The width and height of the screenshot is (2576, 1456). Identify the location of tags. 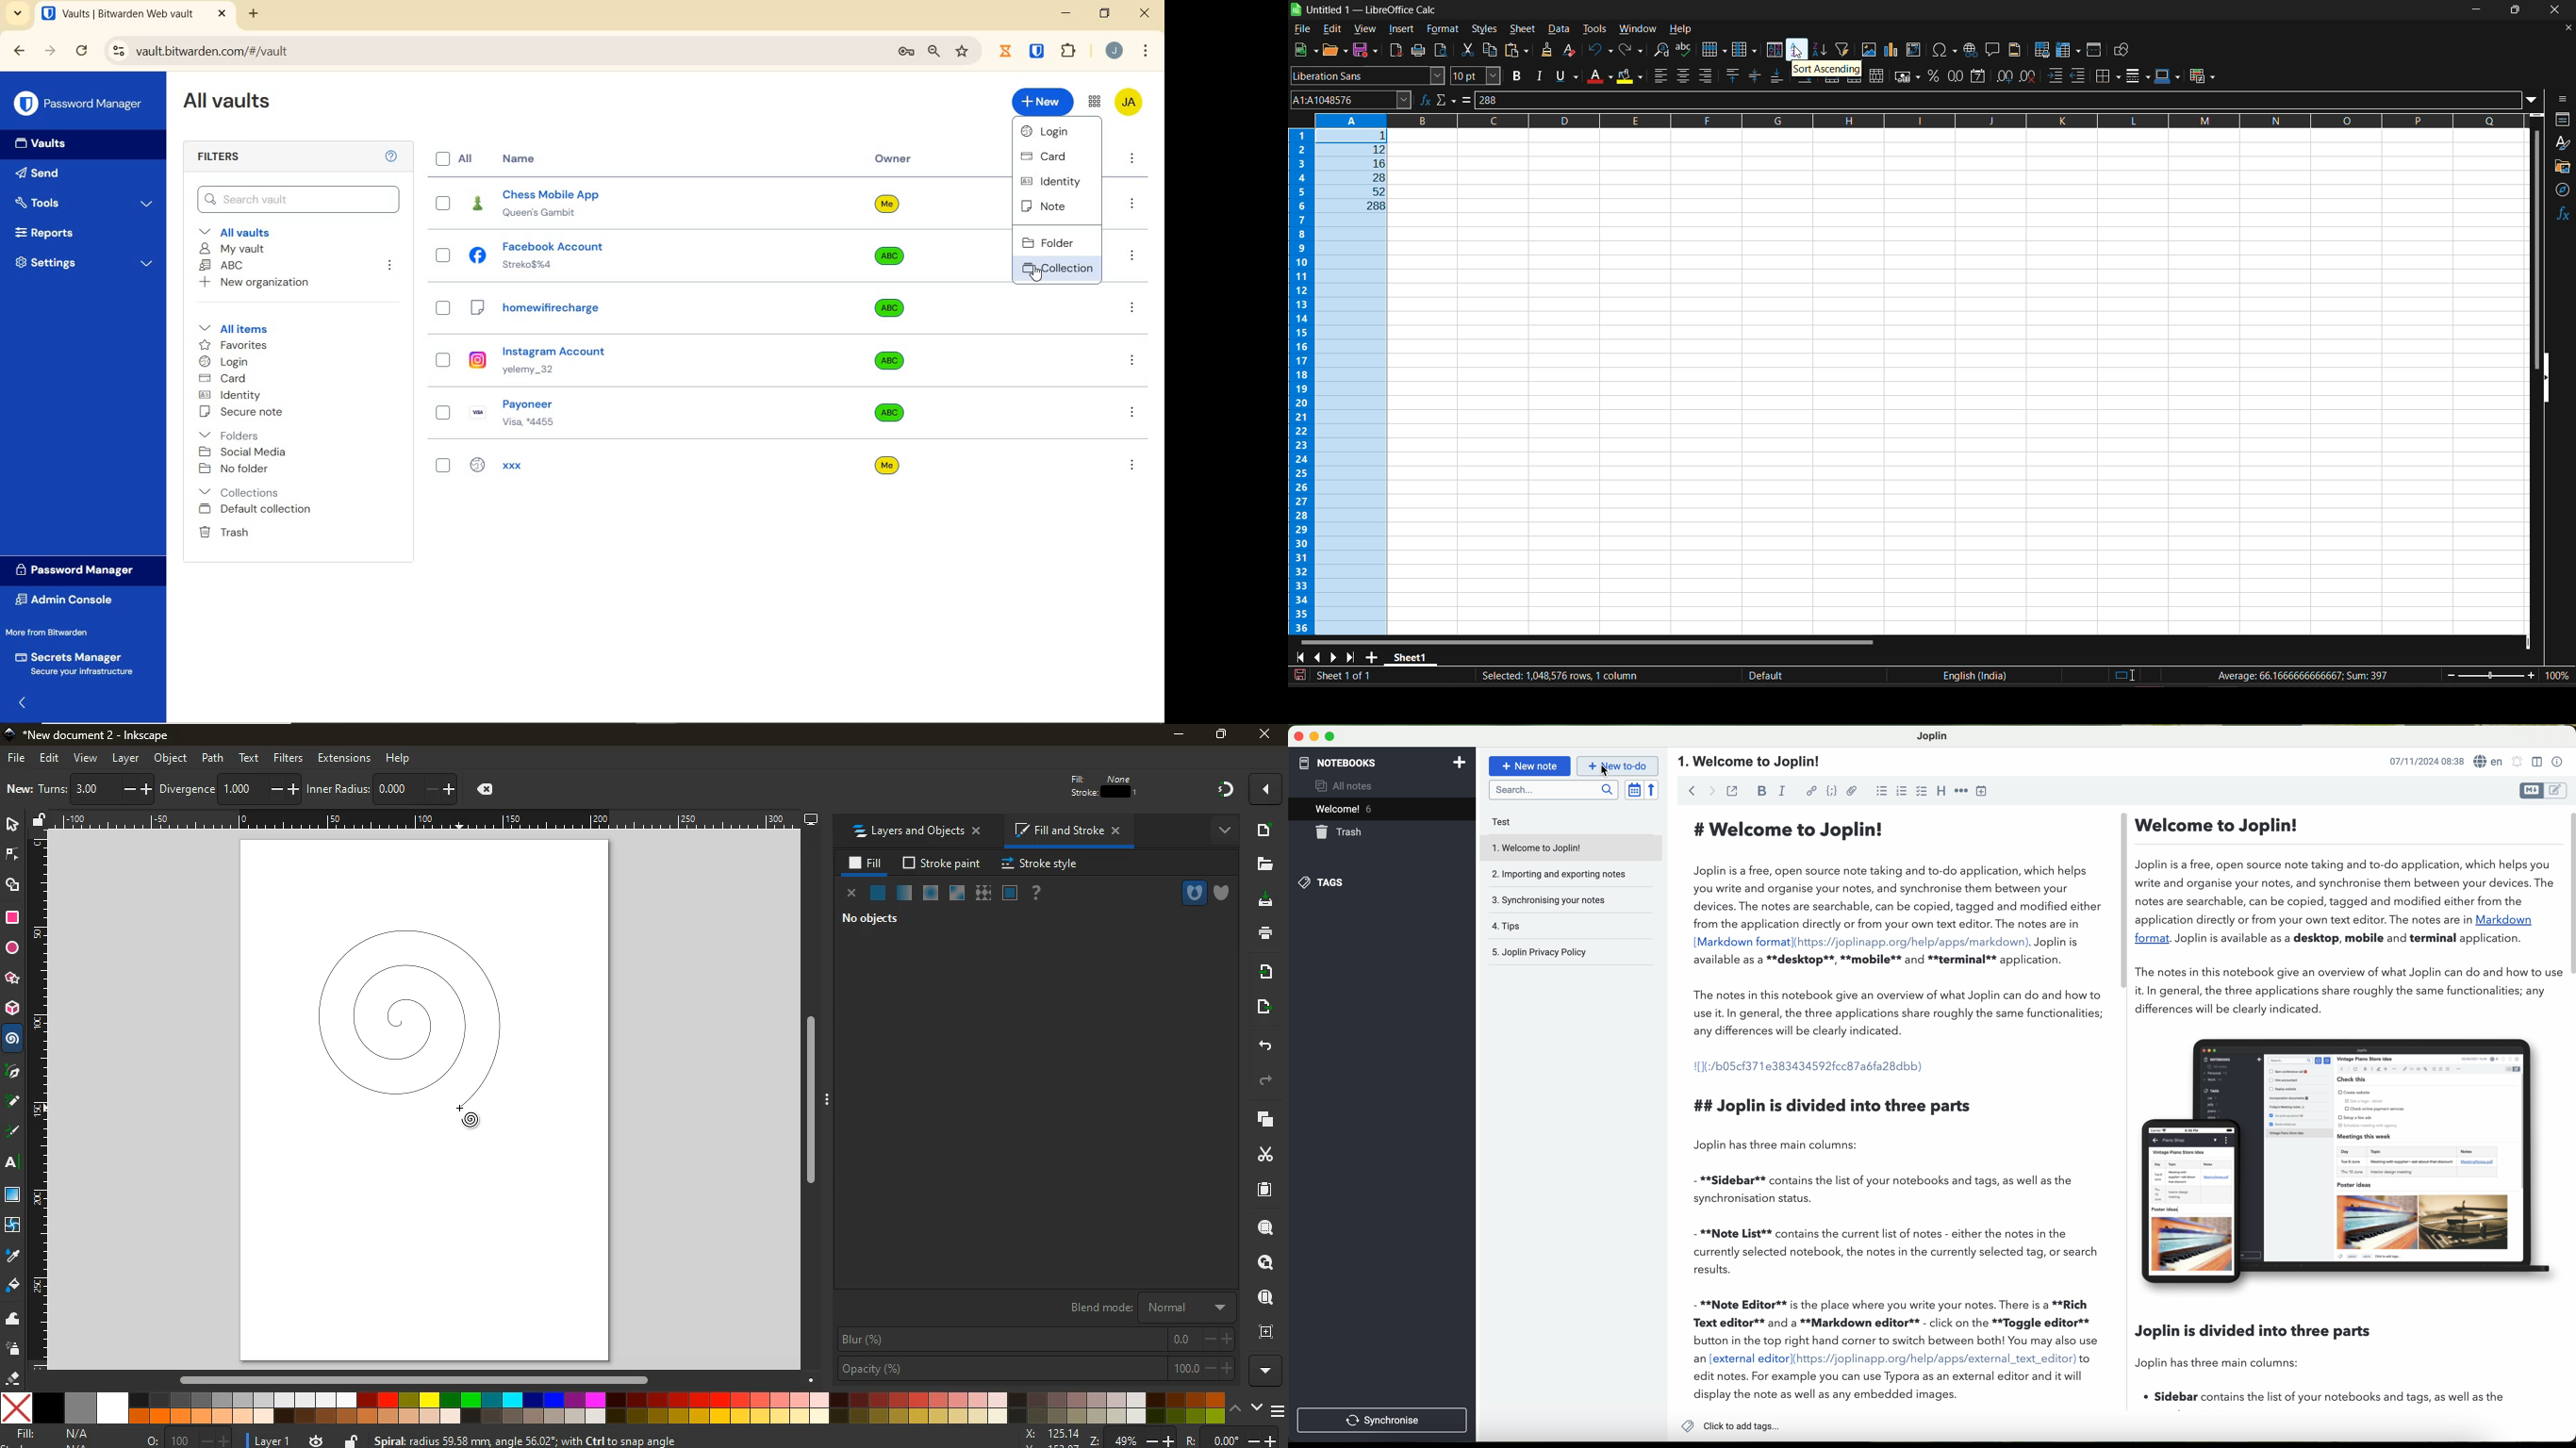
(1325, 882).